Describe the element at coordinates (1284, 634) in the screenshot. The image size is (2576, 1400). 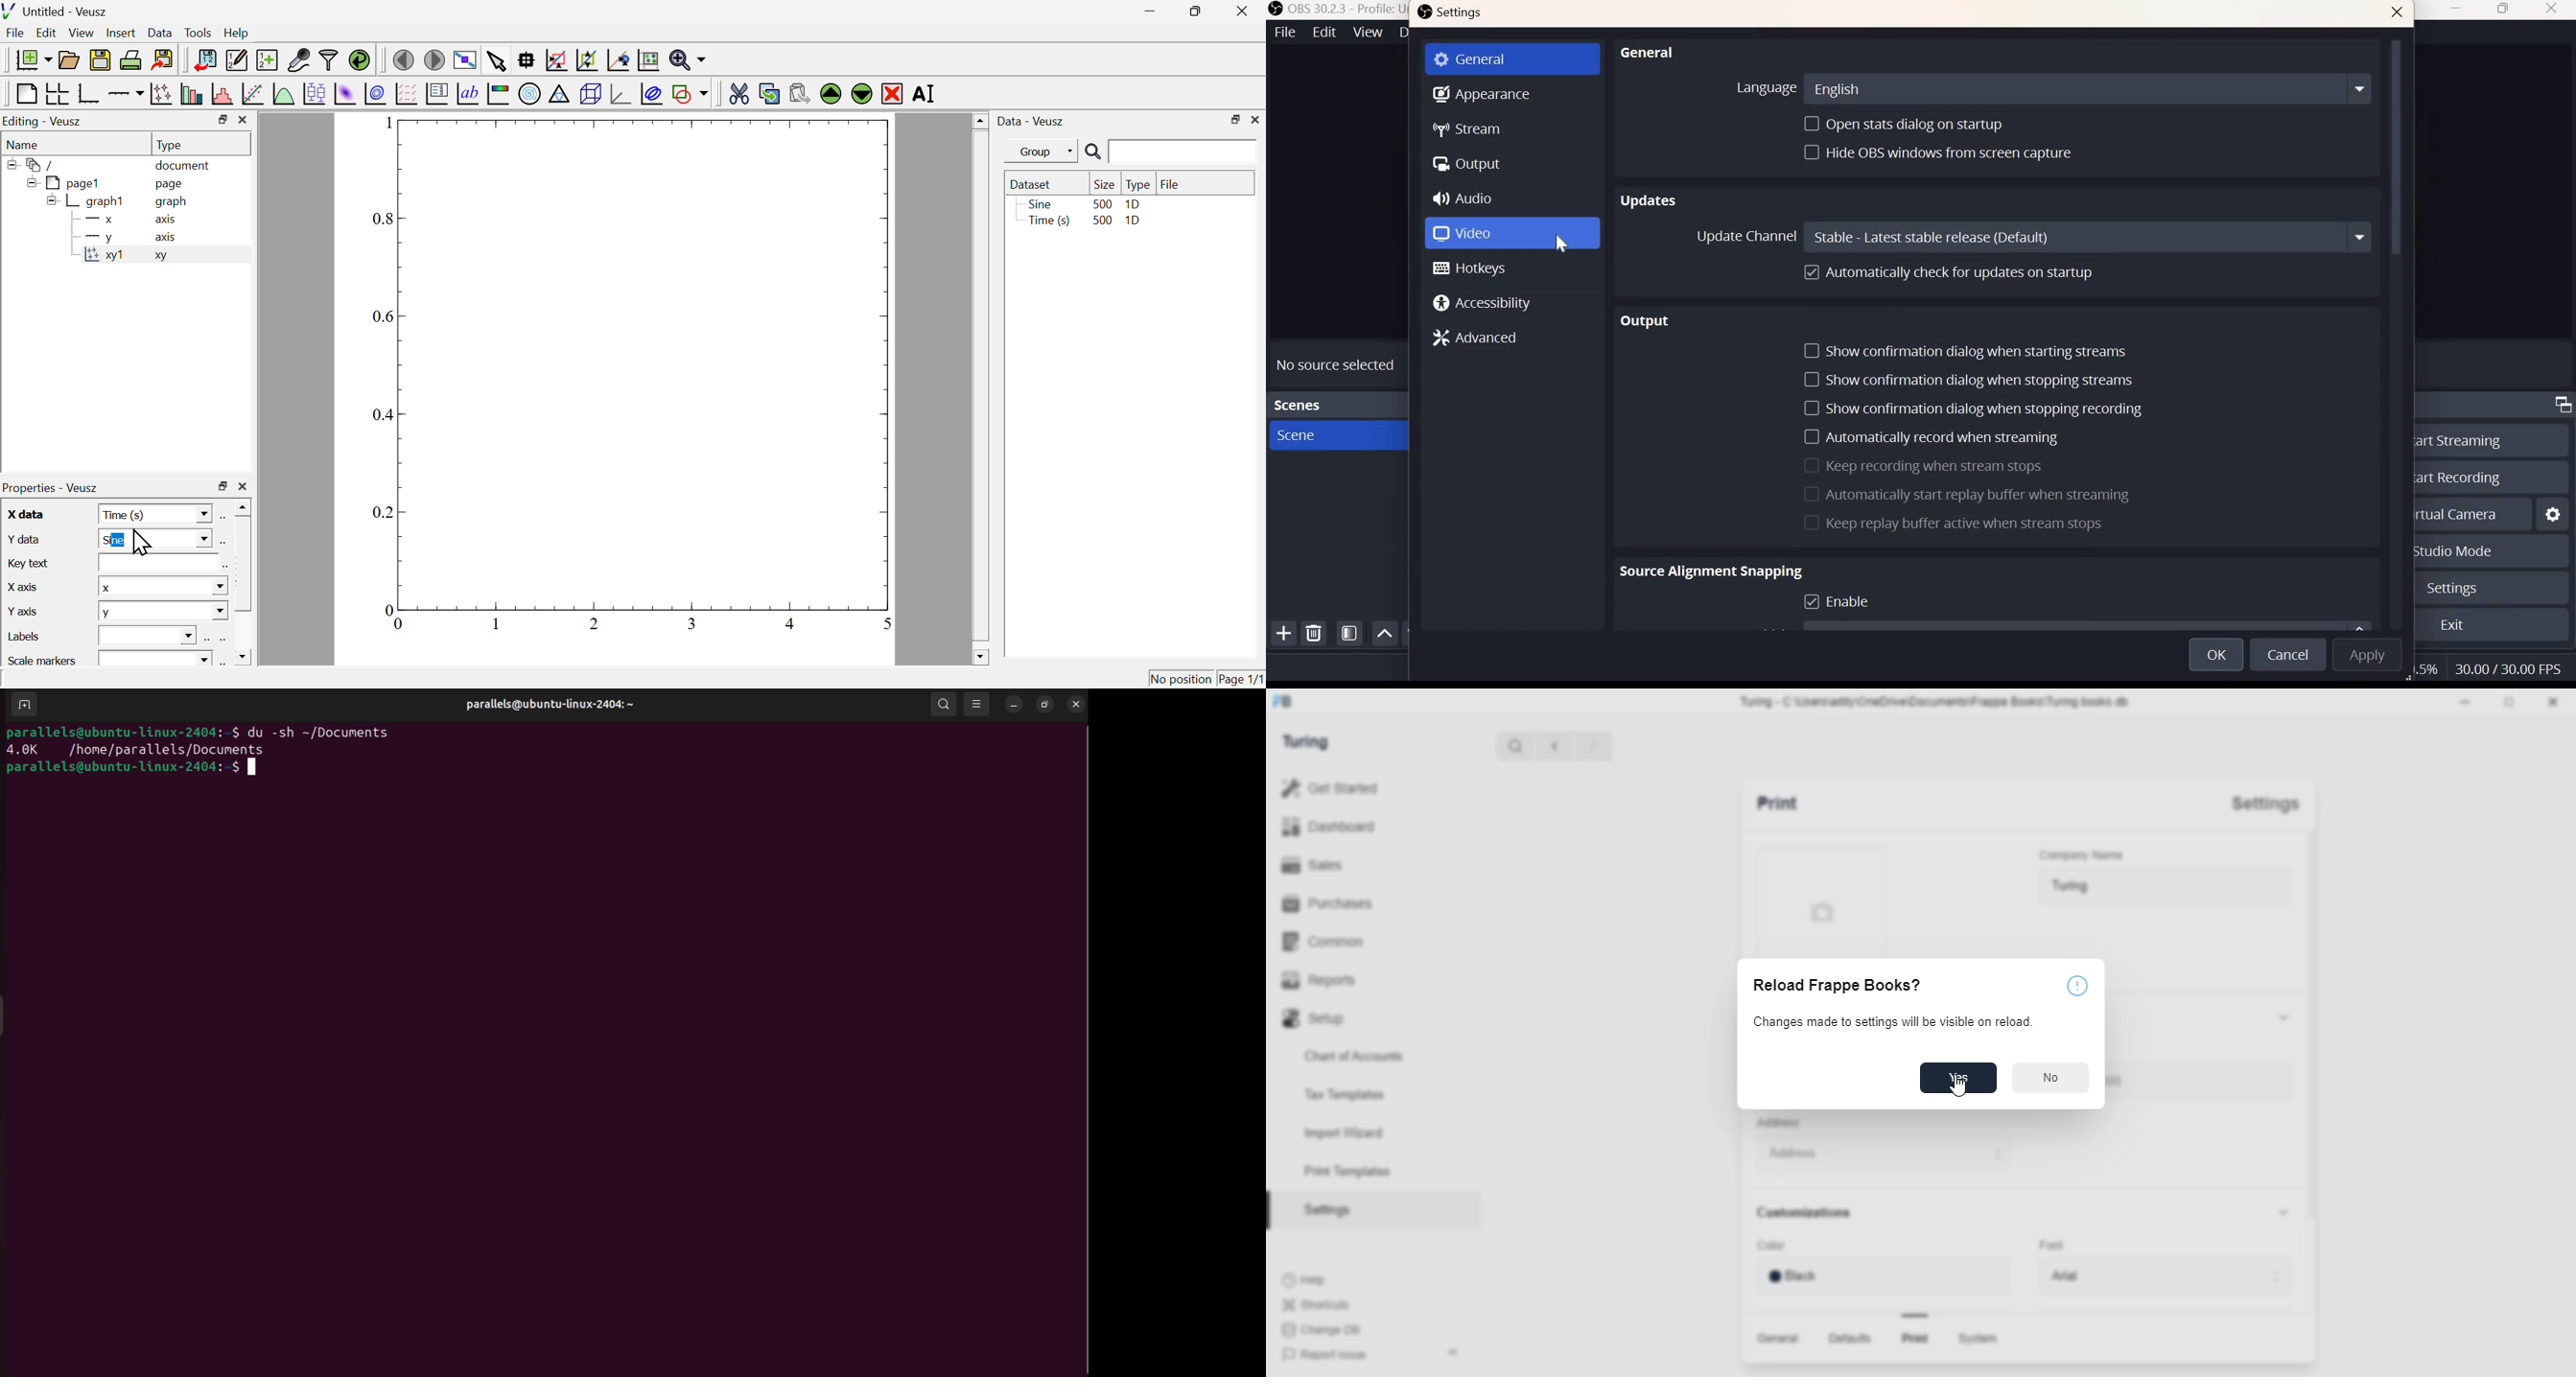
I see `Add scene` at that location.